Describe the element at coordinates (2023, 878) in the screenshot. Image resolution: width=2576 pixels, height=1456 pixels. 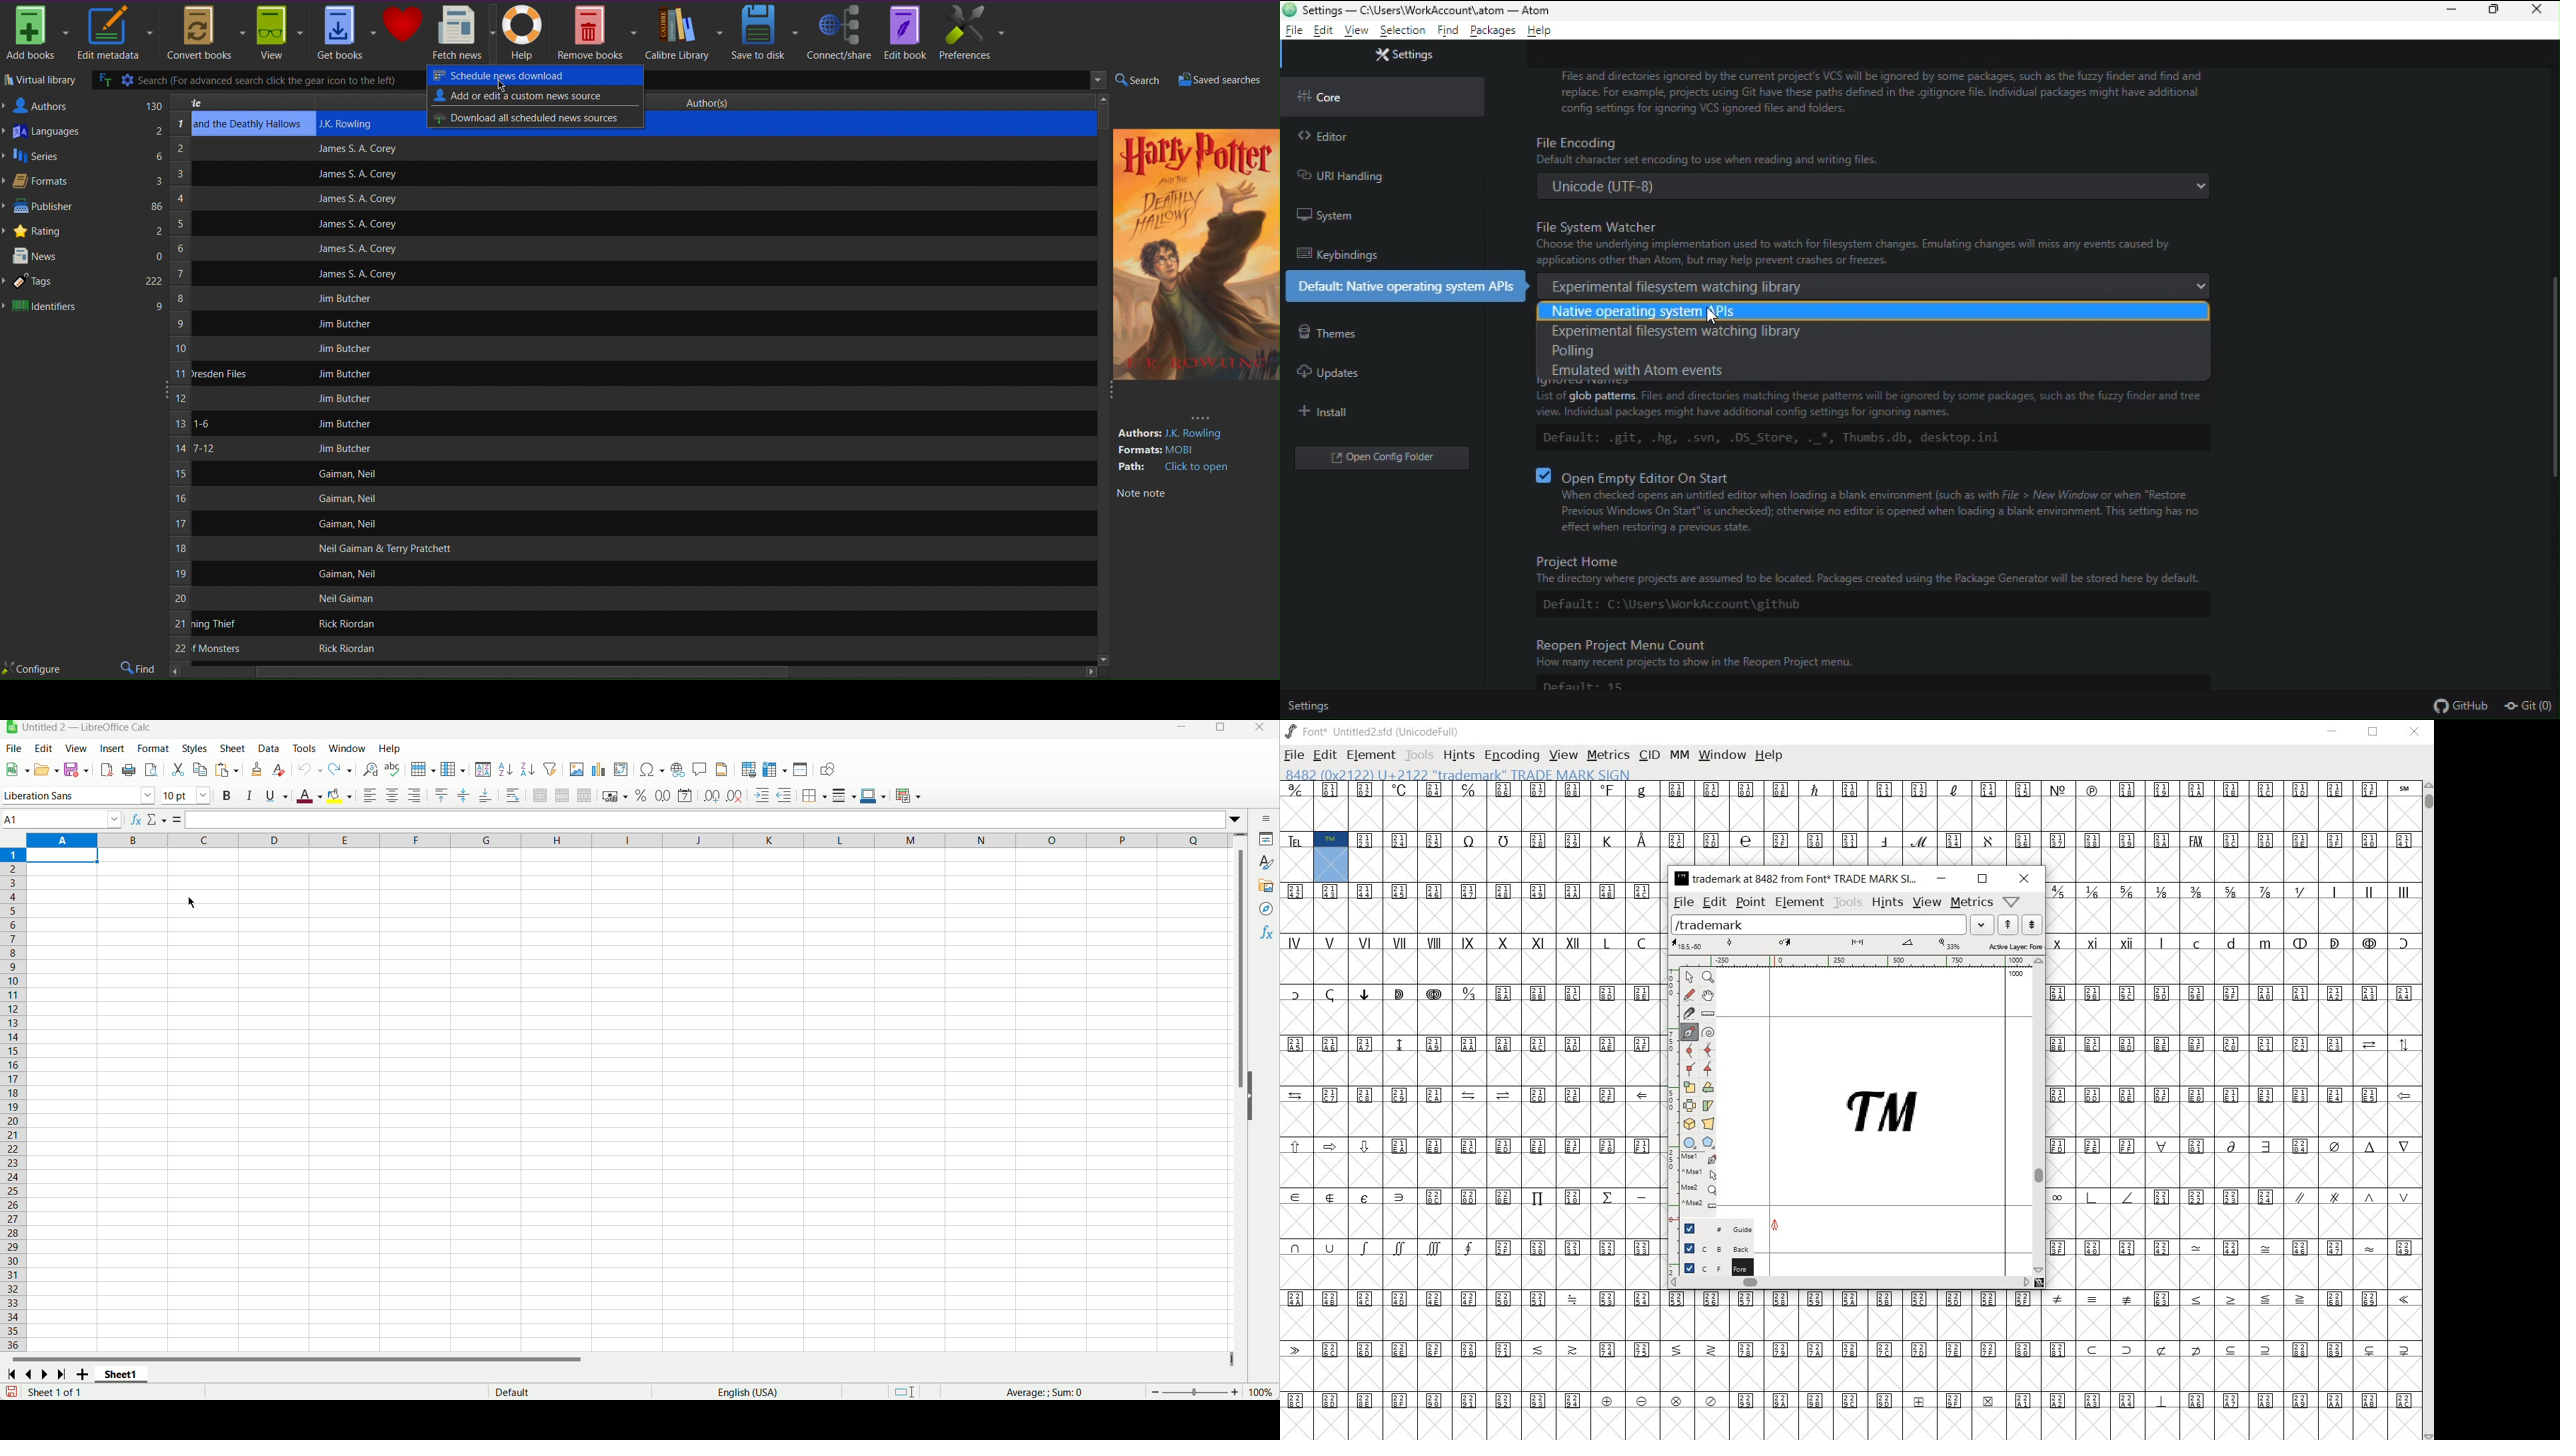
I see `close` at that location.